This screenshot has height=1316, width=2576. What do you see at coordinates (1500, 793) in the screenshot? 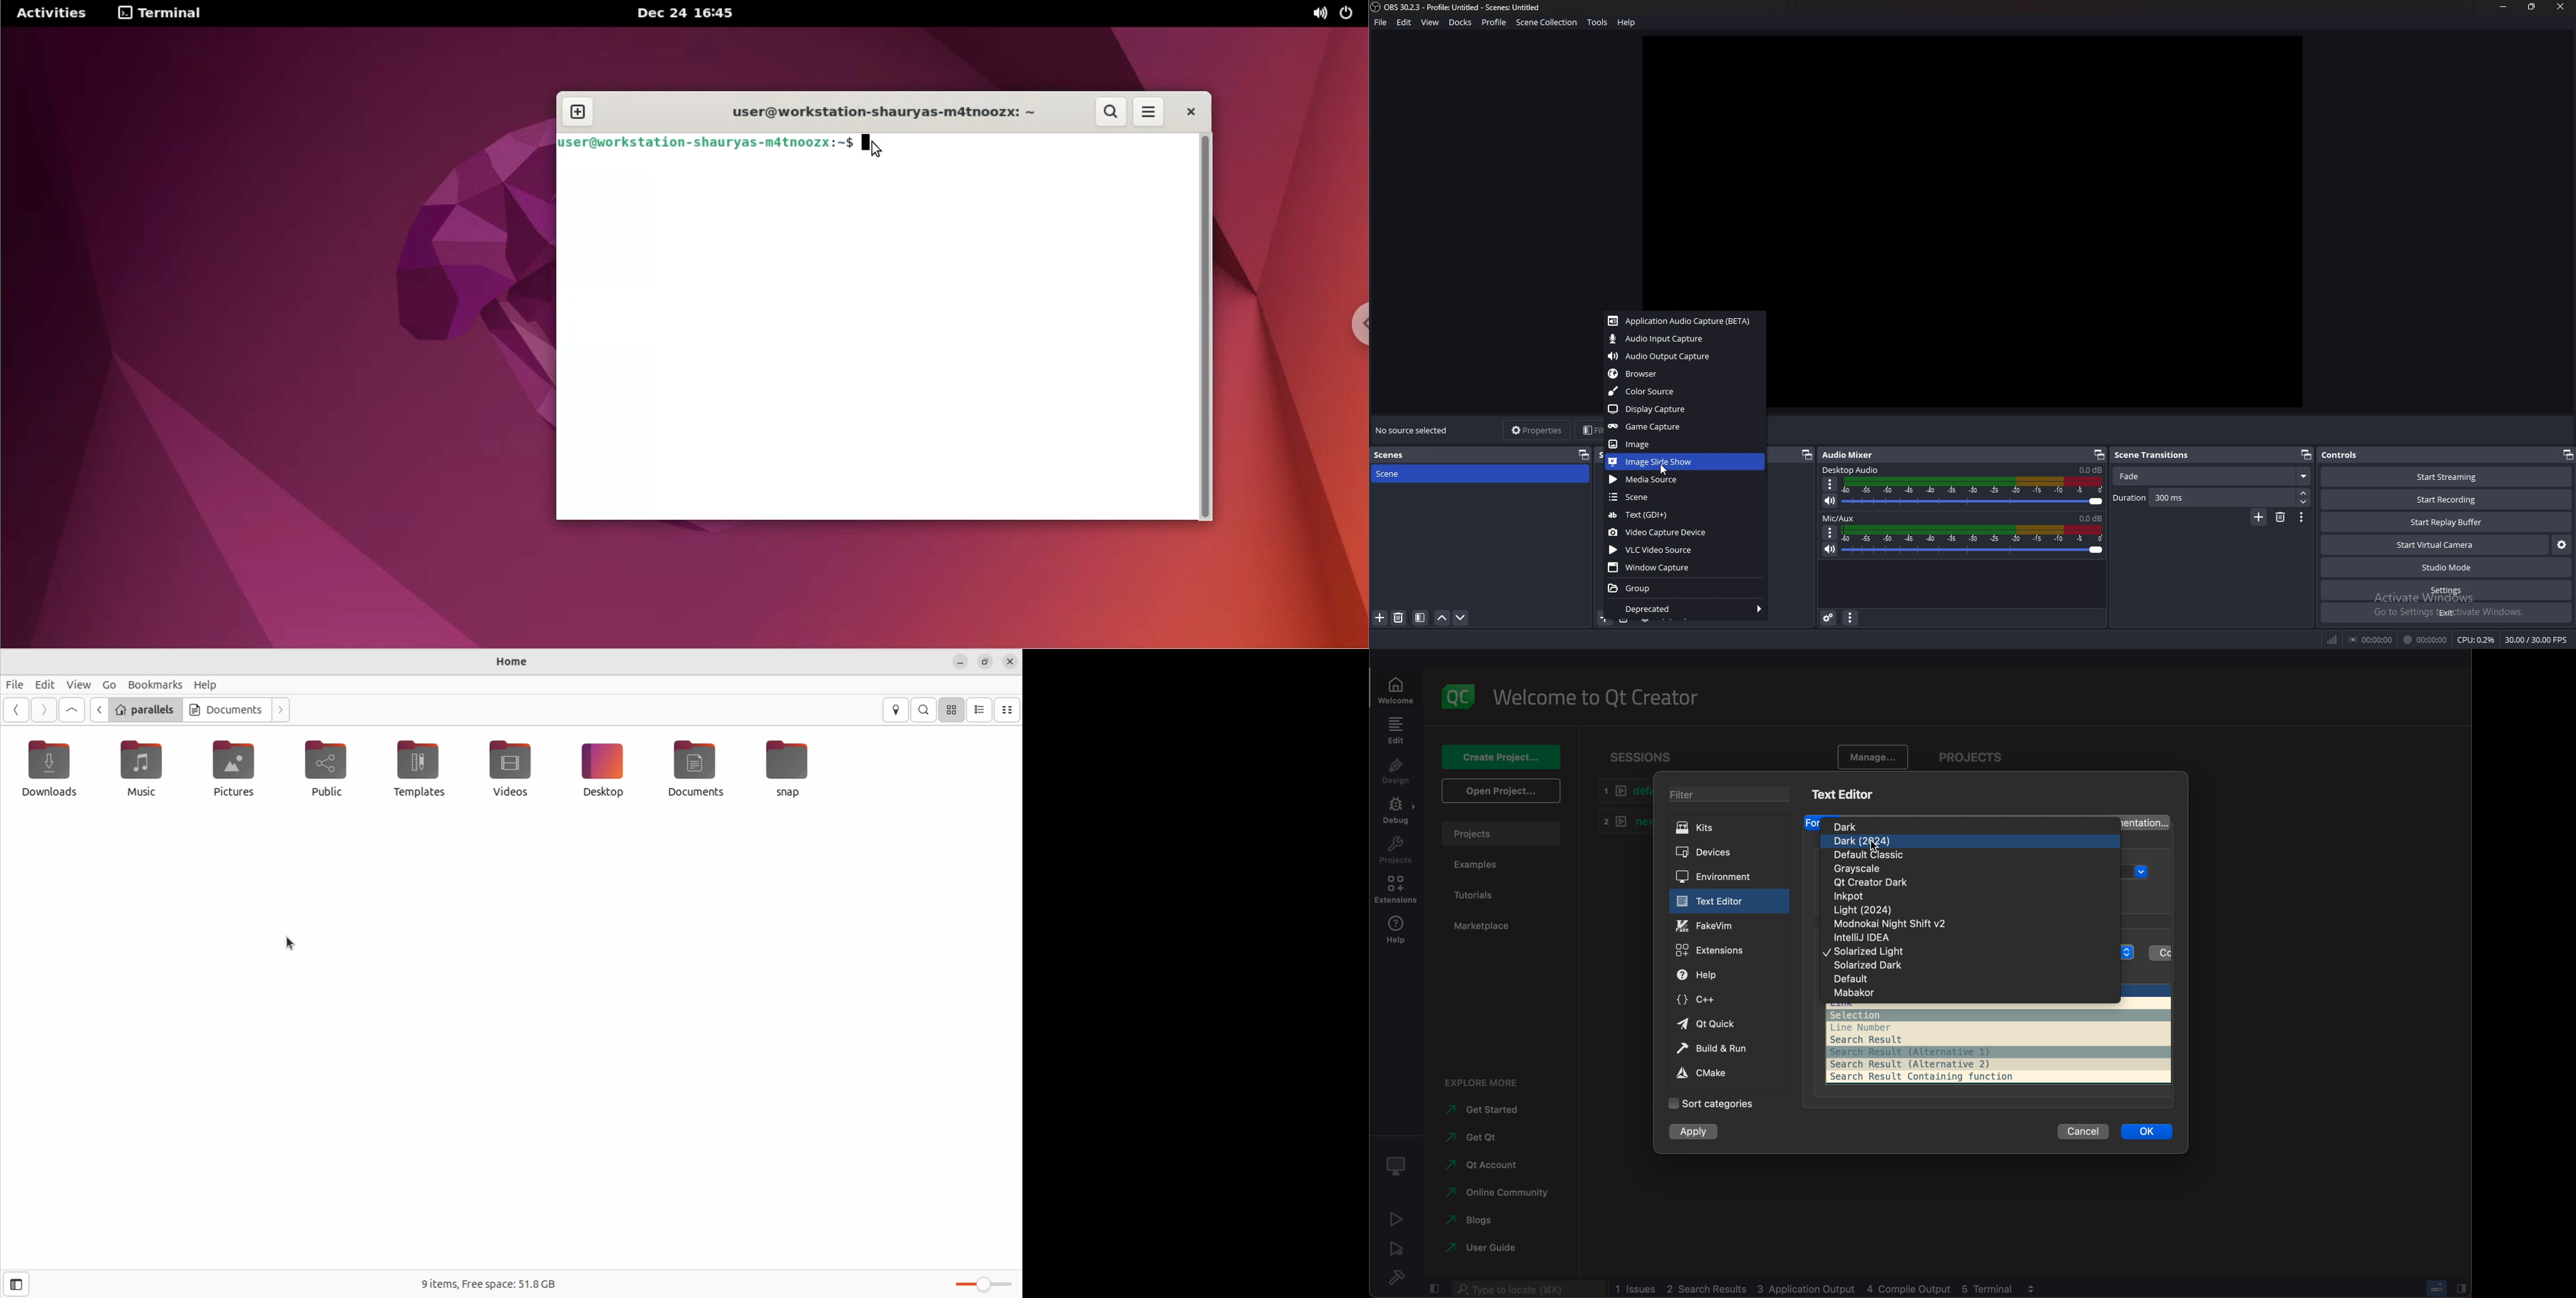
I see `open ` at bounding box center [1500, 793].